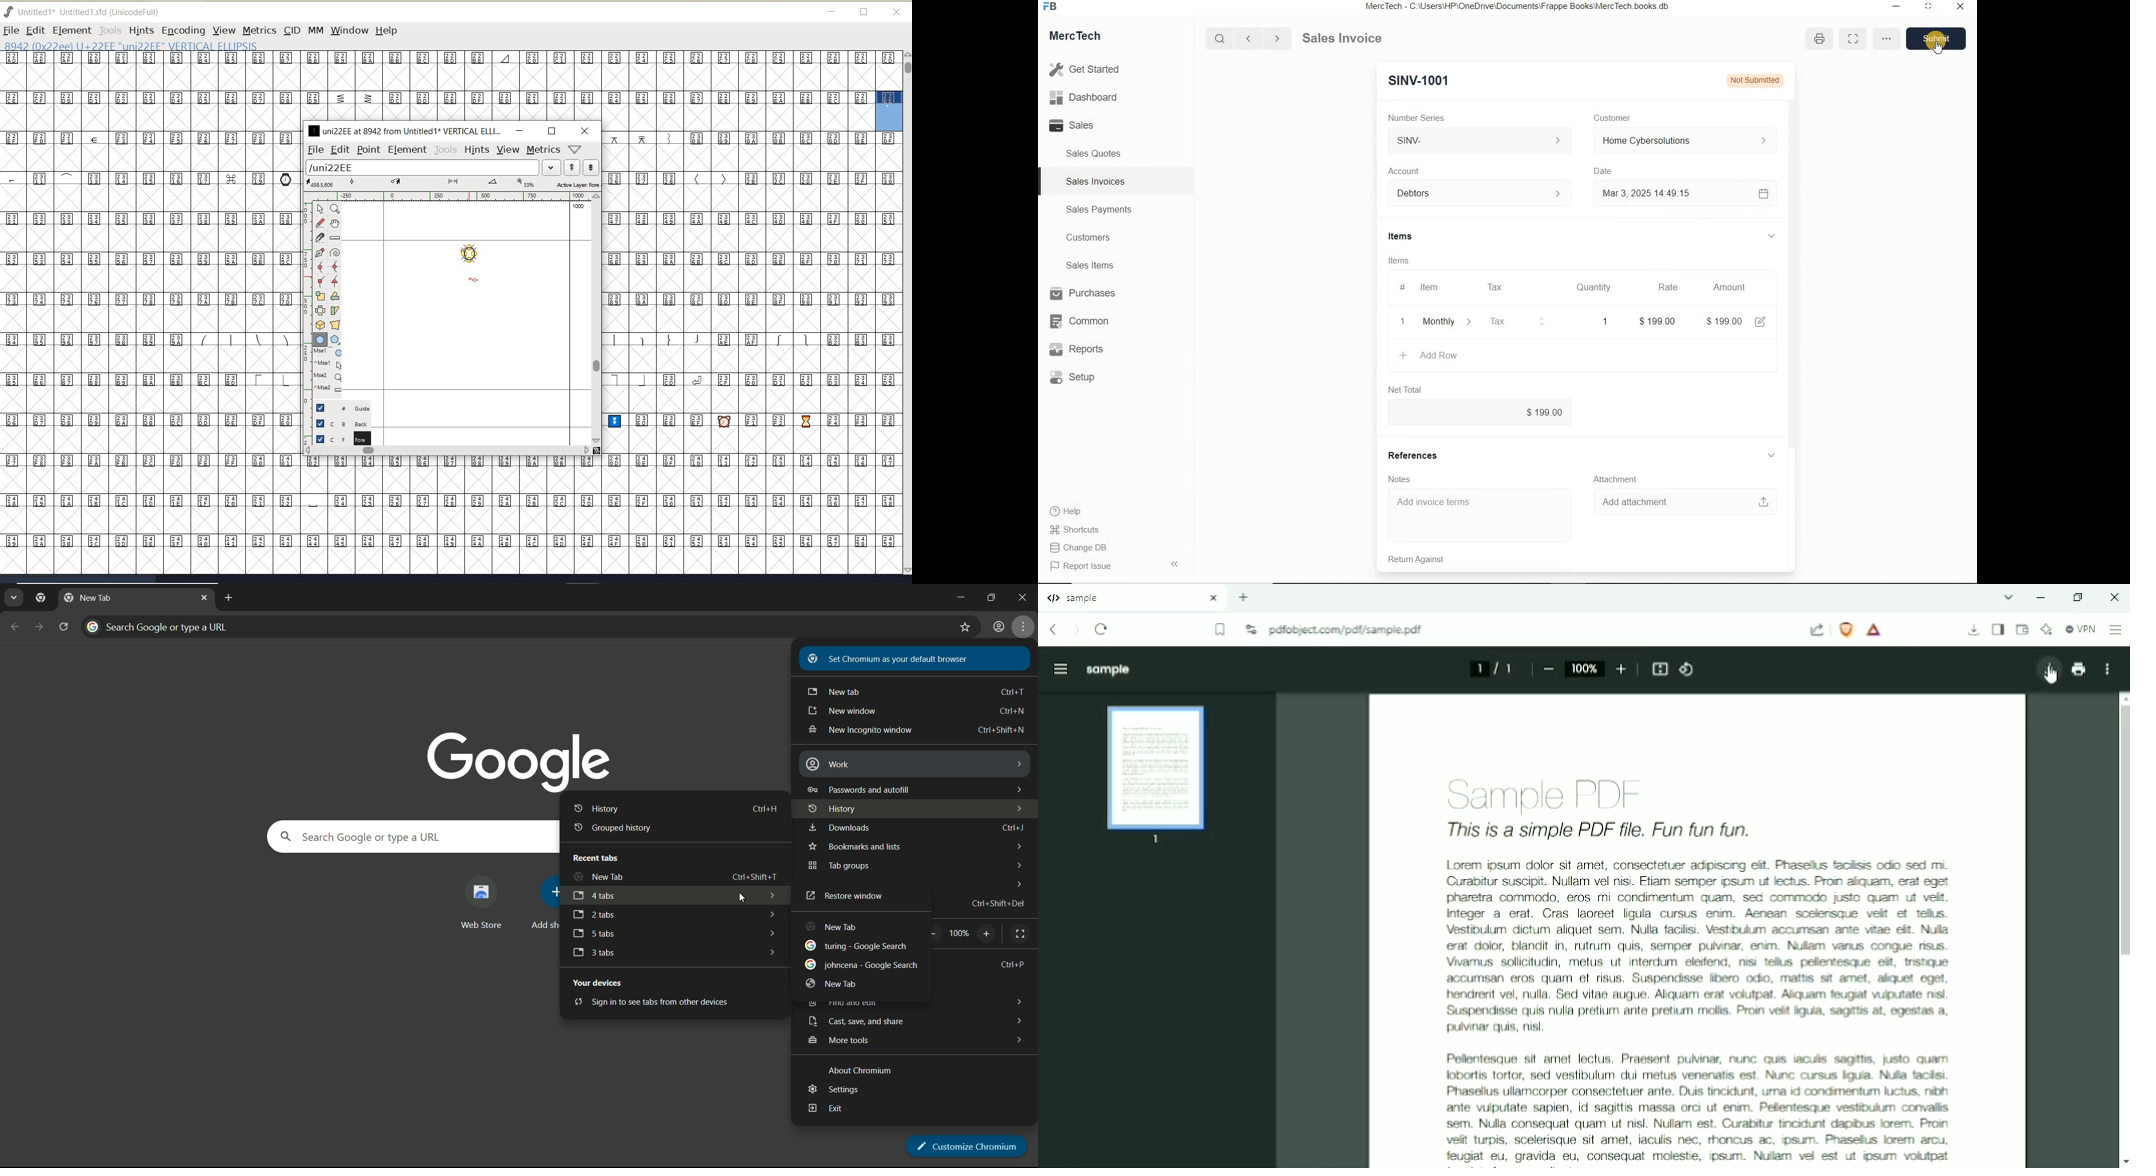  Describe the element at coordinates (1685, 501) in the screenshot. I see `Add attachment` at that location.